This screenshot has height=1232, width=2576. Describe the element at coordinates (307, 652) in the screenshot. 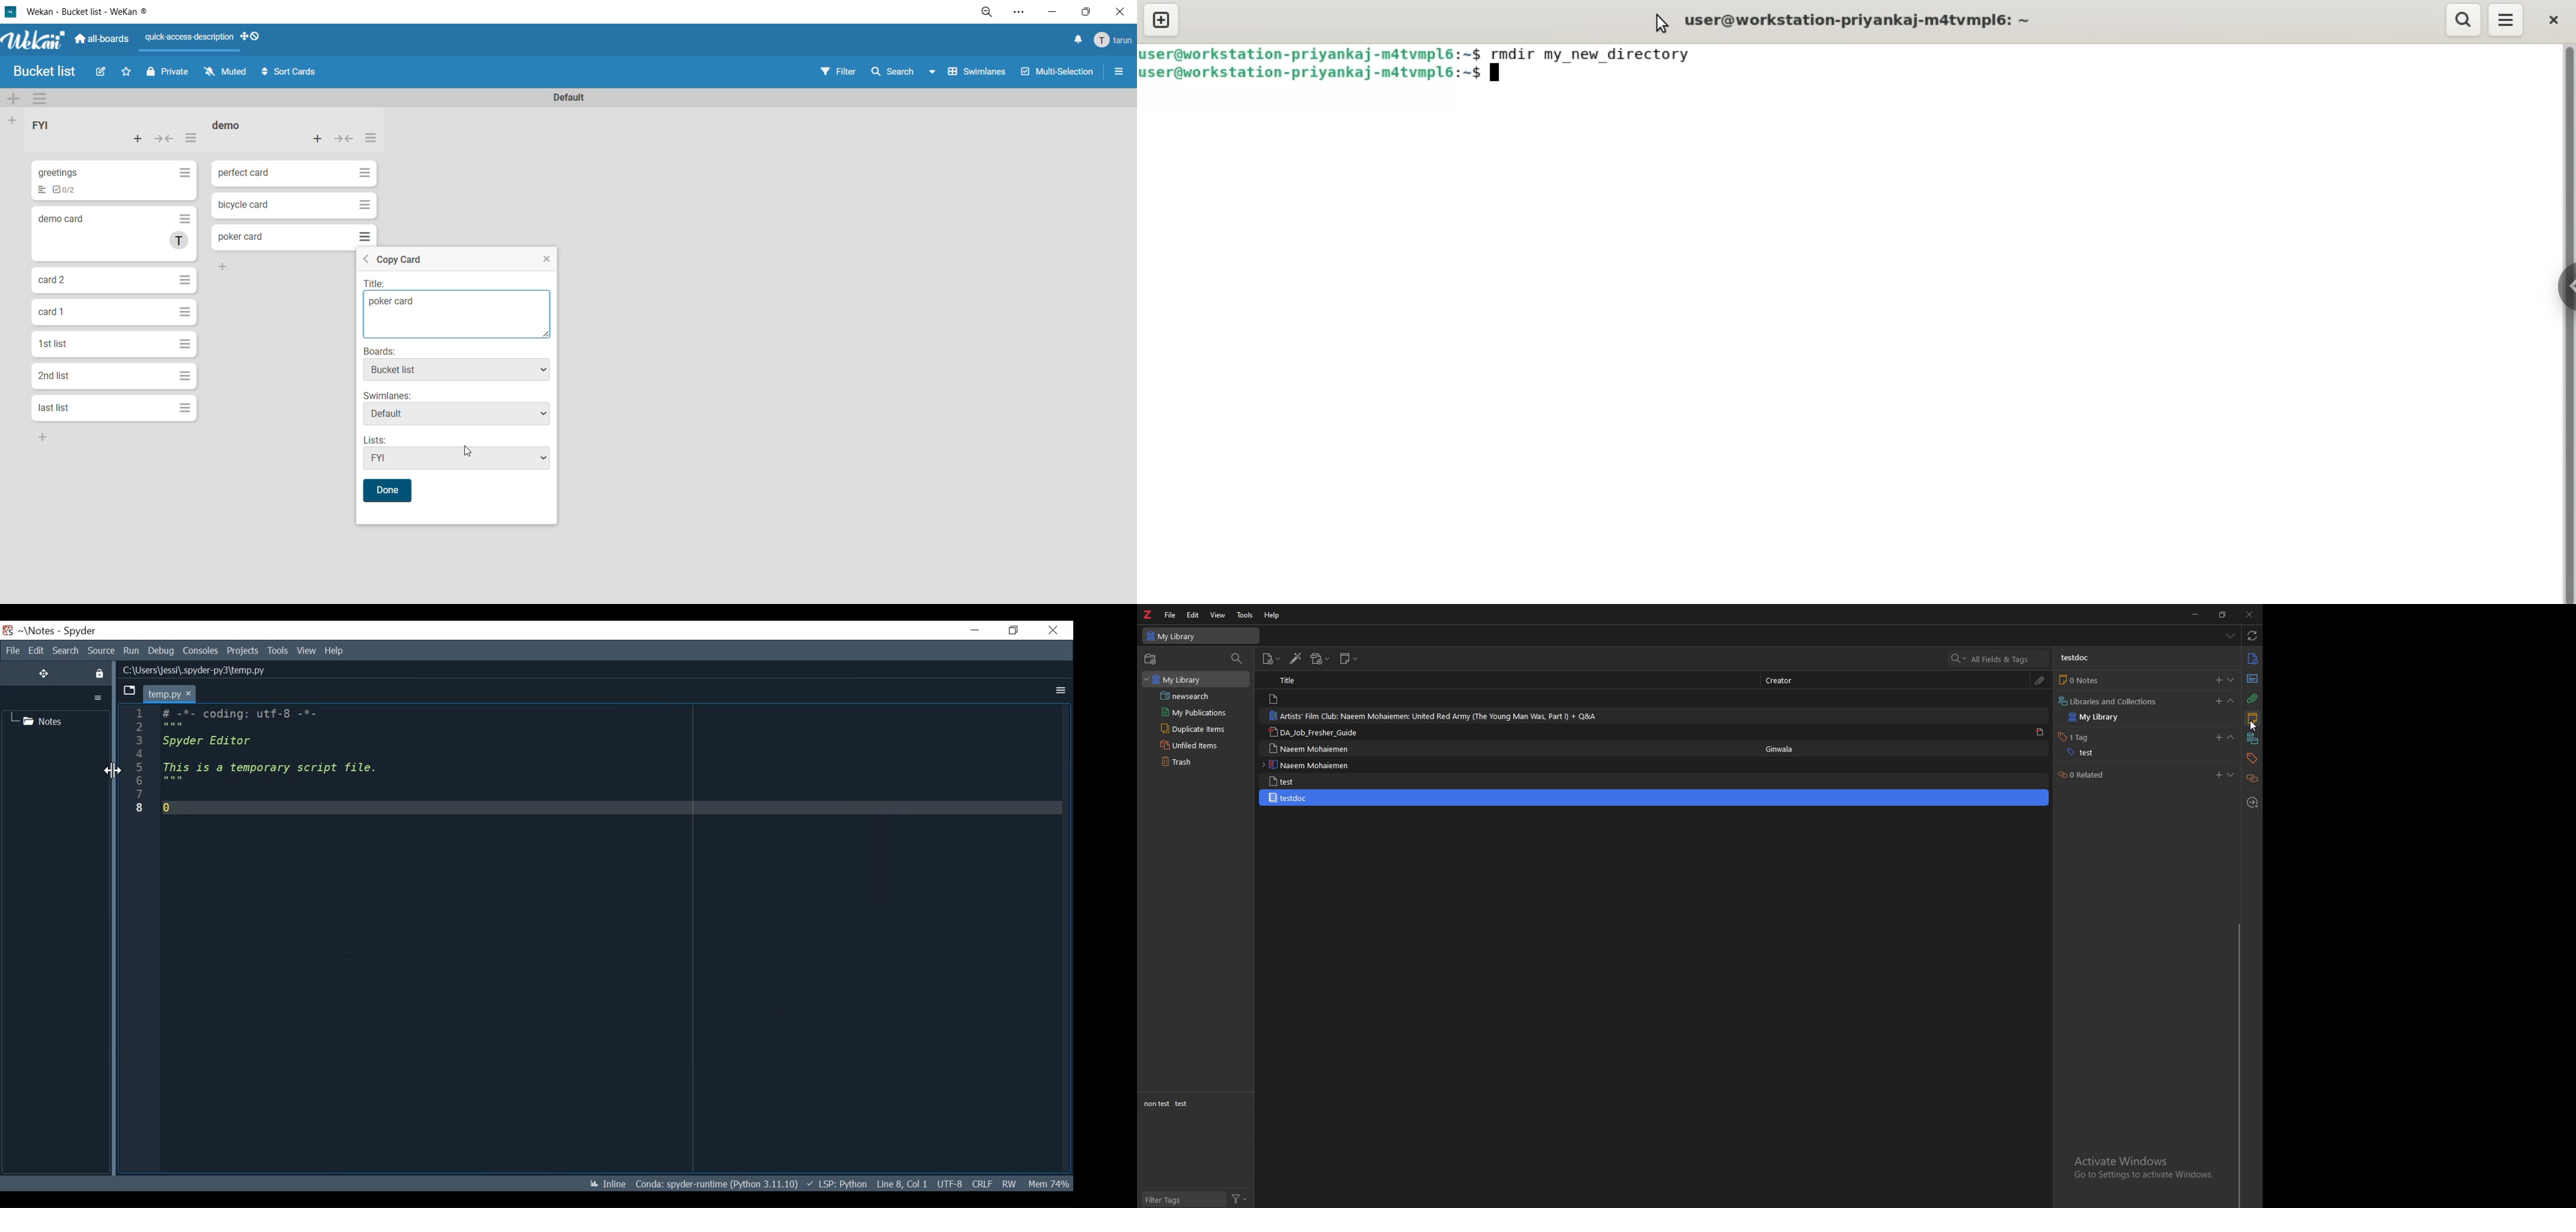

I see `View` at that location.